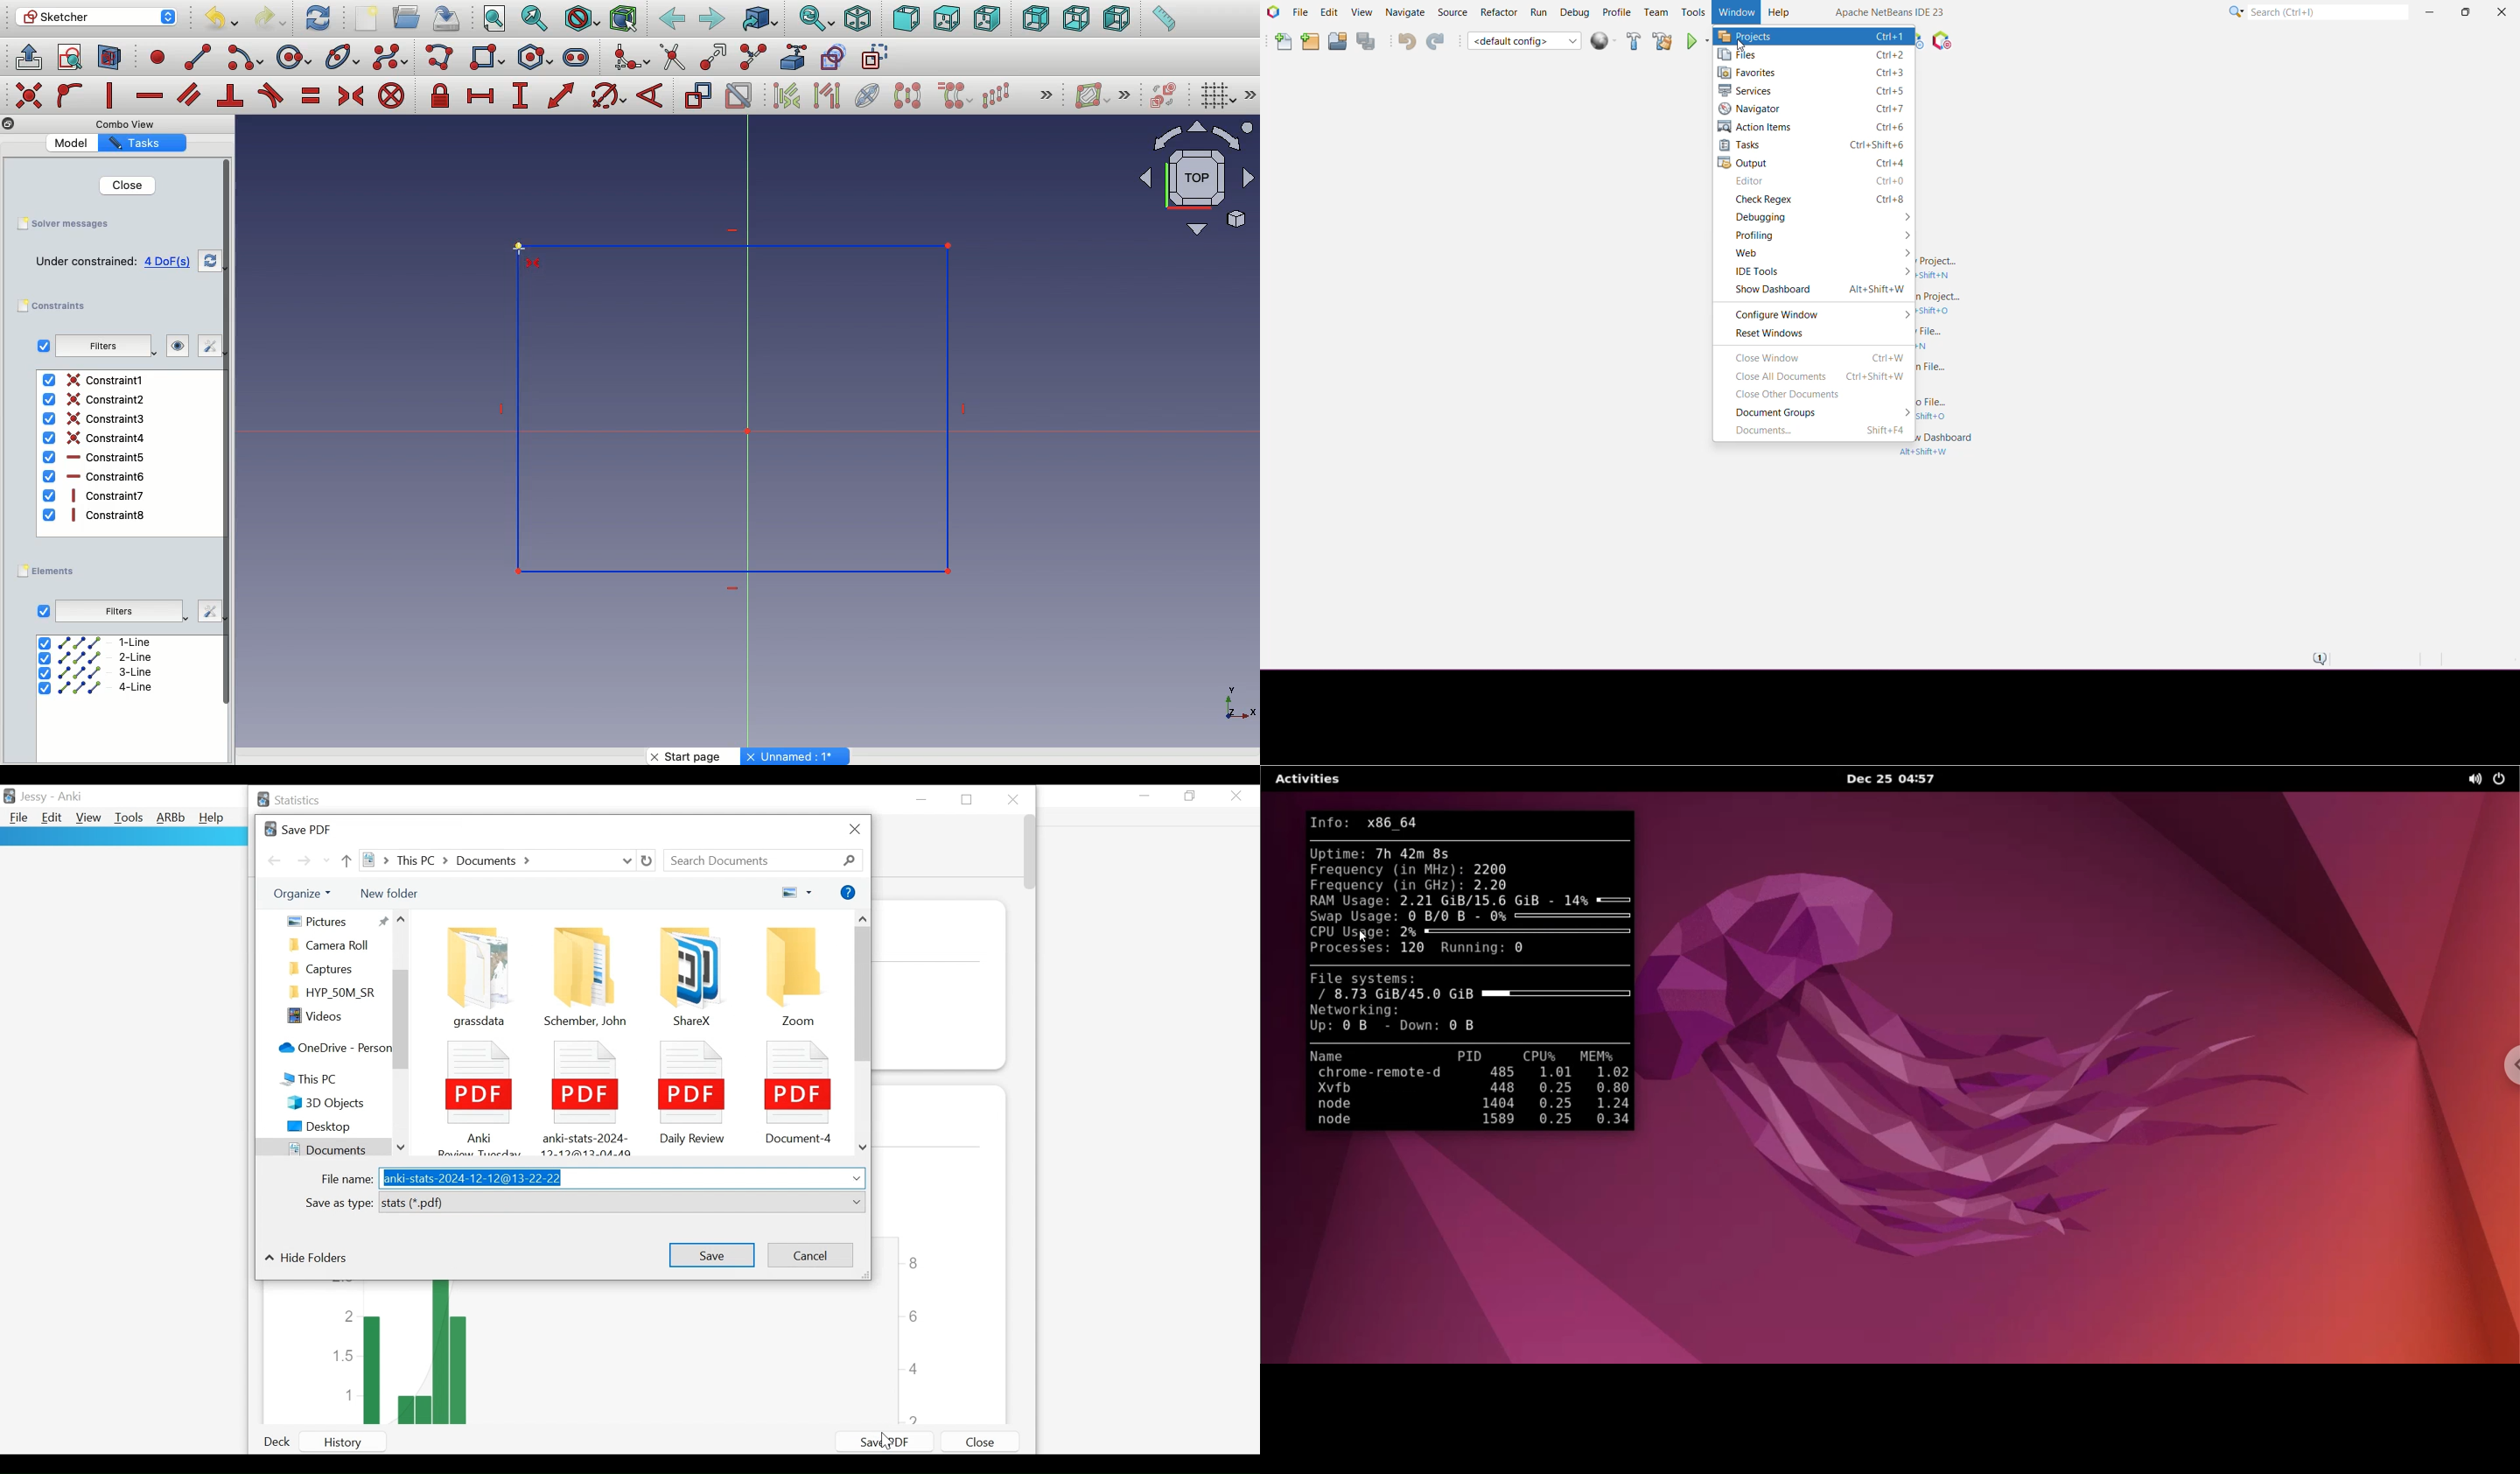 The height and width of the screenshot is (1484, 2520). What do you see at coordinates (832, 57) in the screenshot?
I see `Carbon copy` at bounding box center [832, 57].